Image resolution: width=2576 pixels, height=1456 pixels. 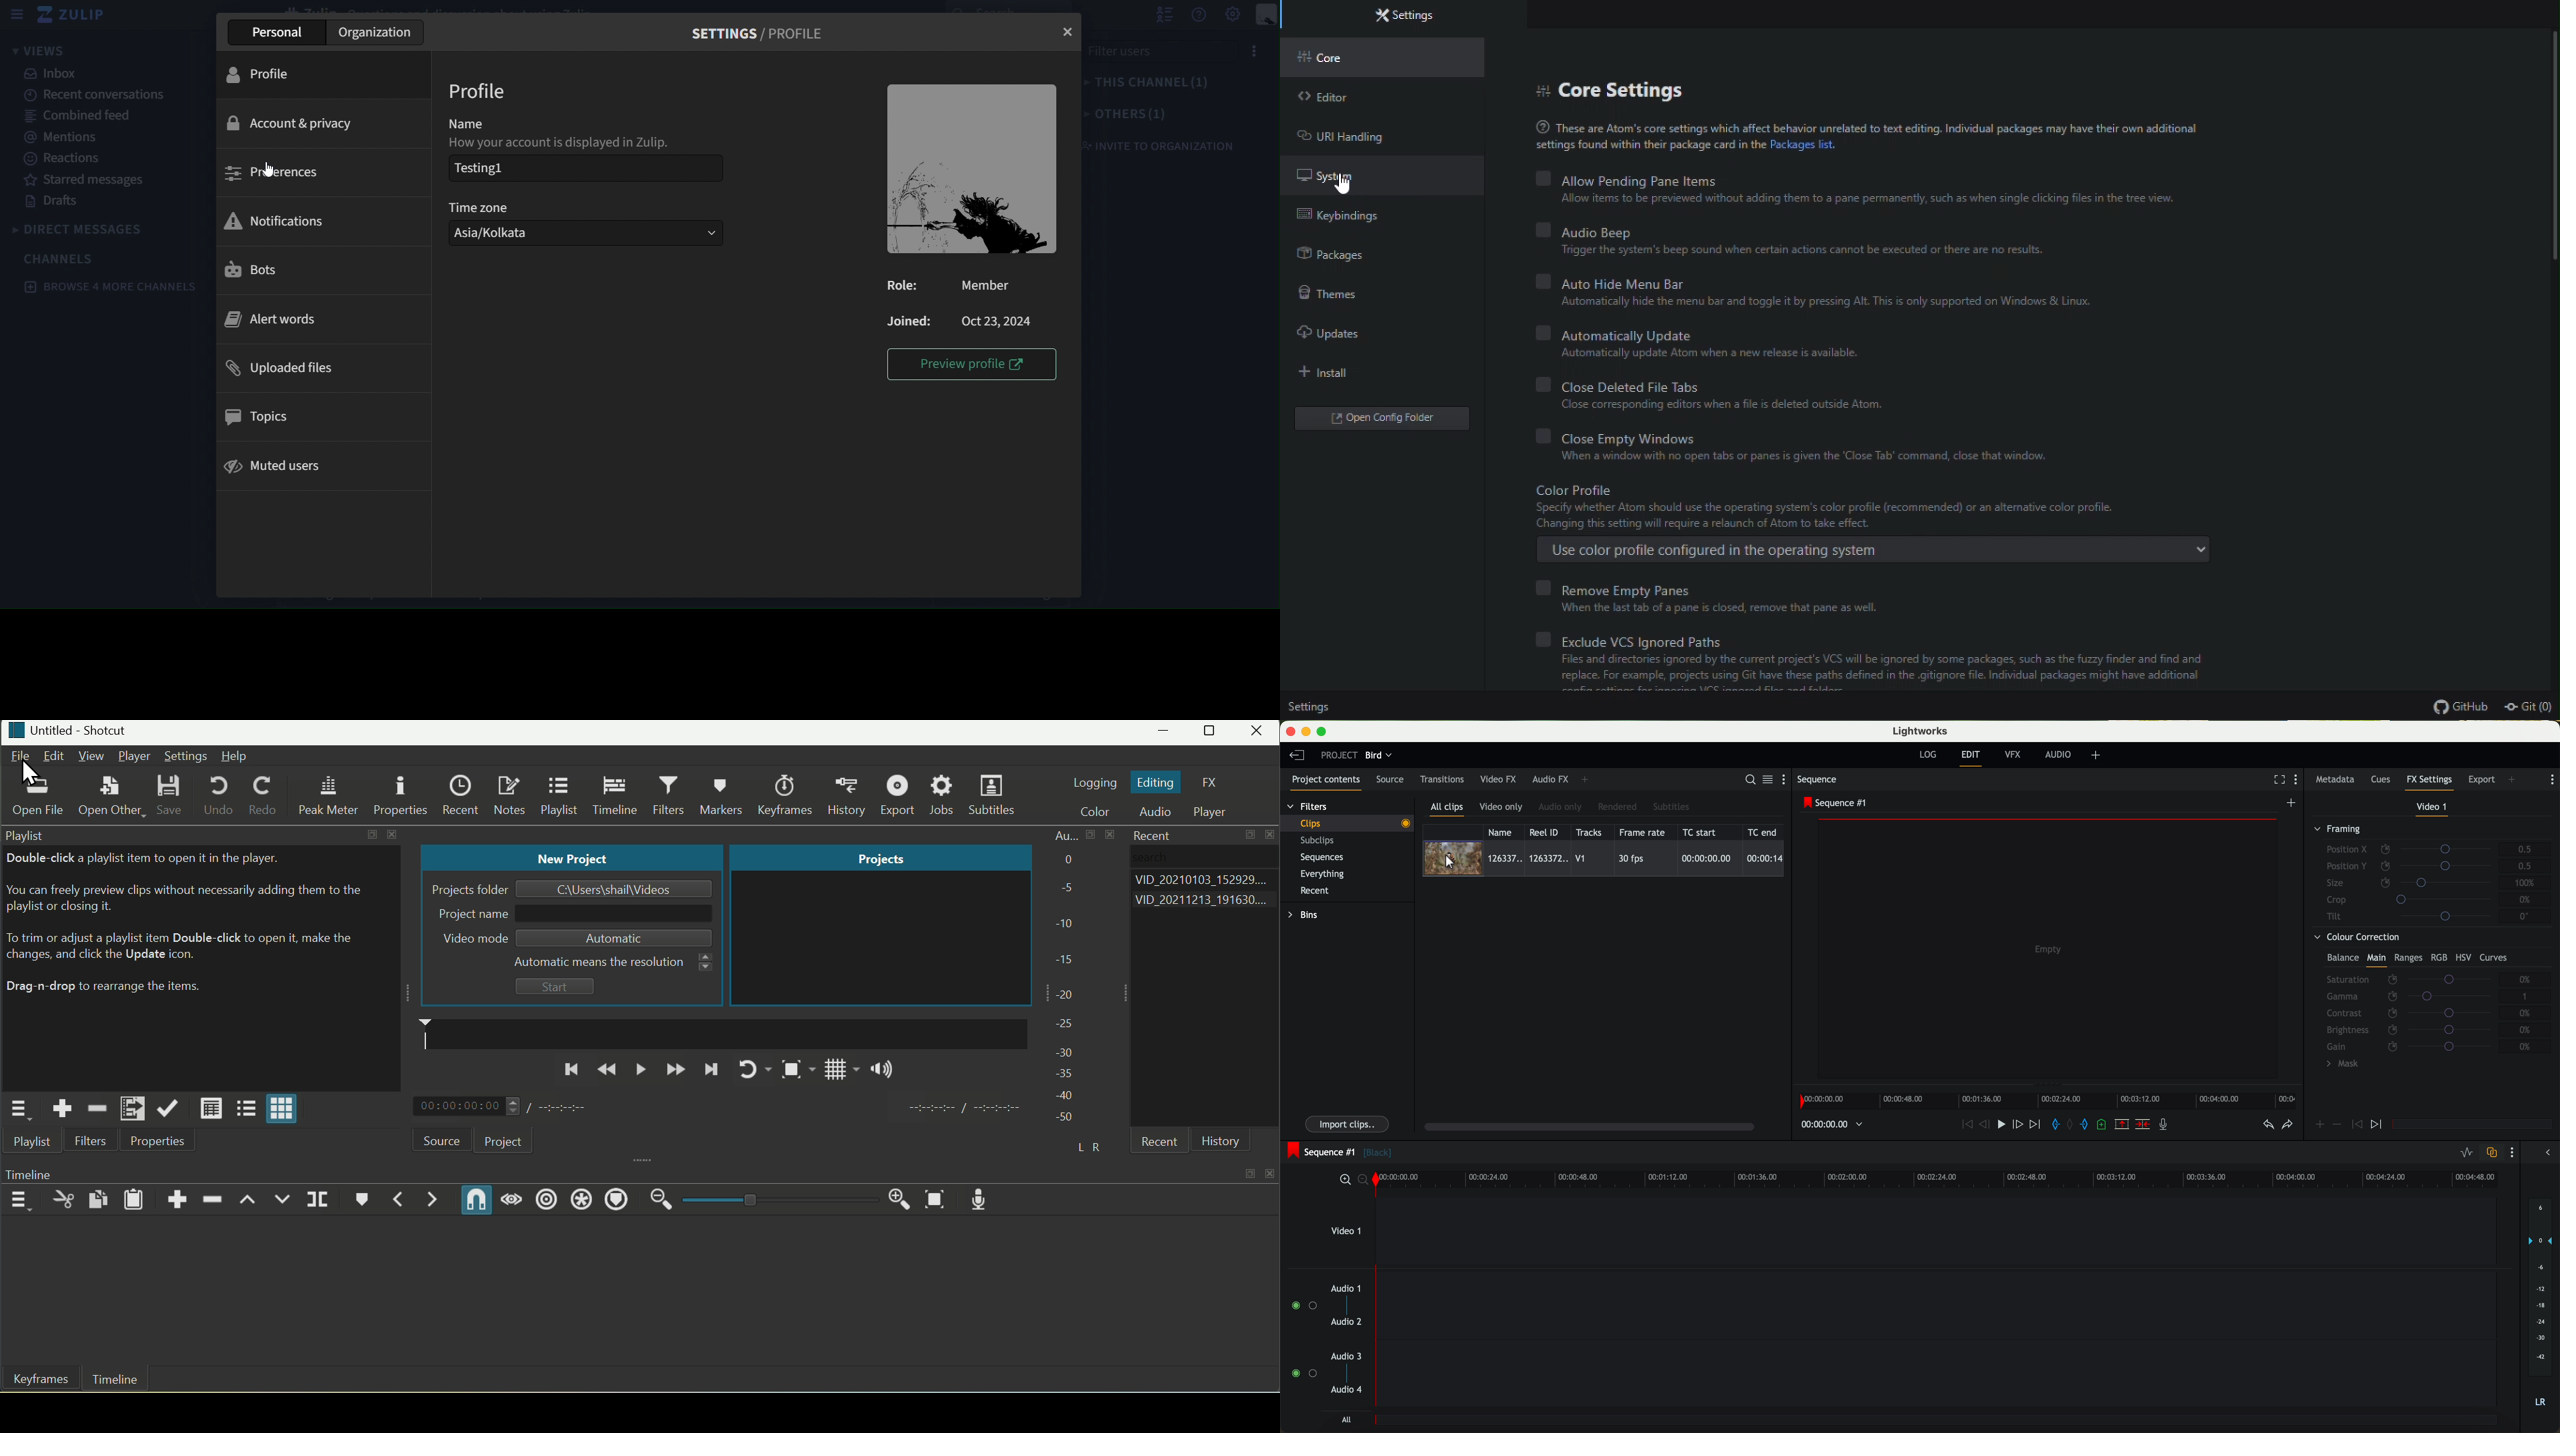 I want to click on audio 3, so click(x=1341, y=1356).